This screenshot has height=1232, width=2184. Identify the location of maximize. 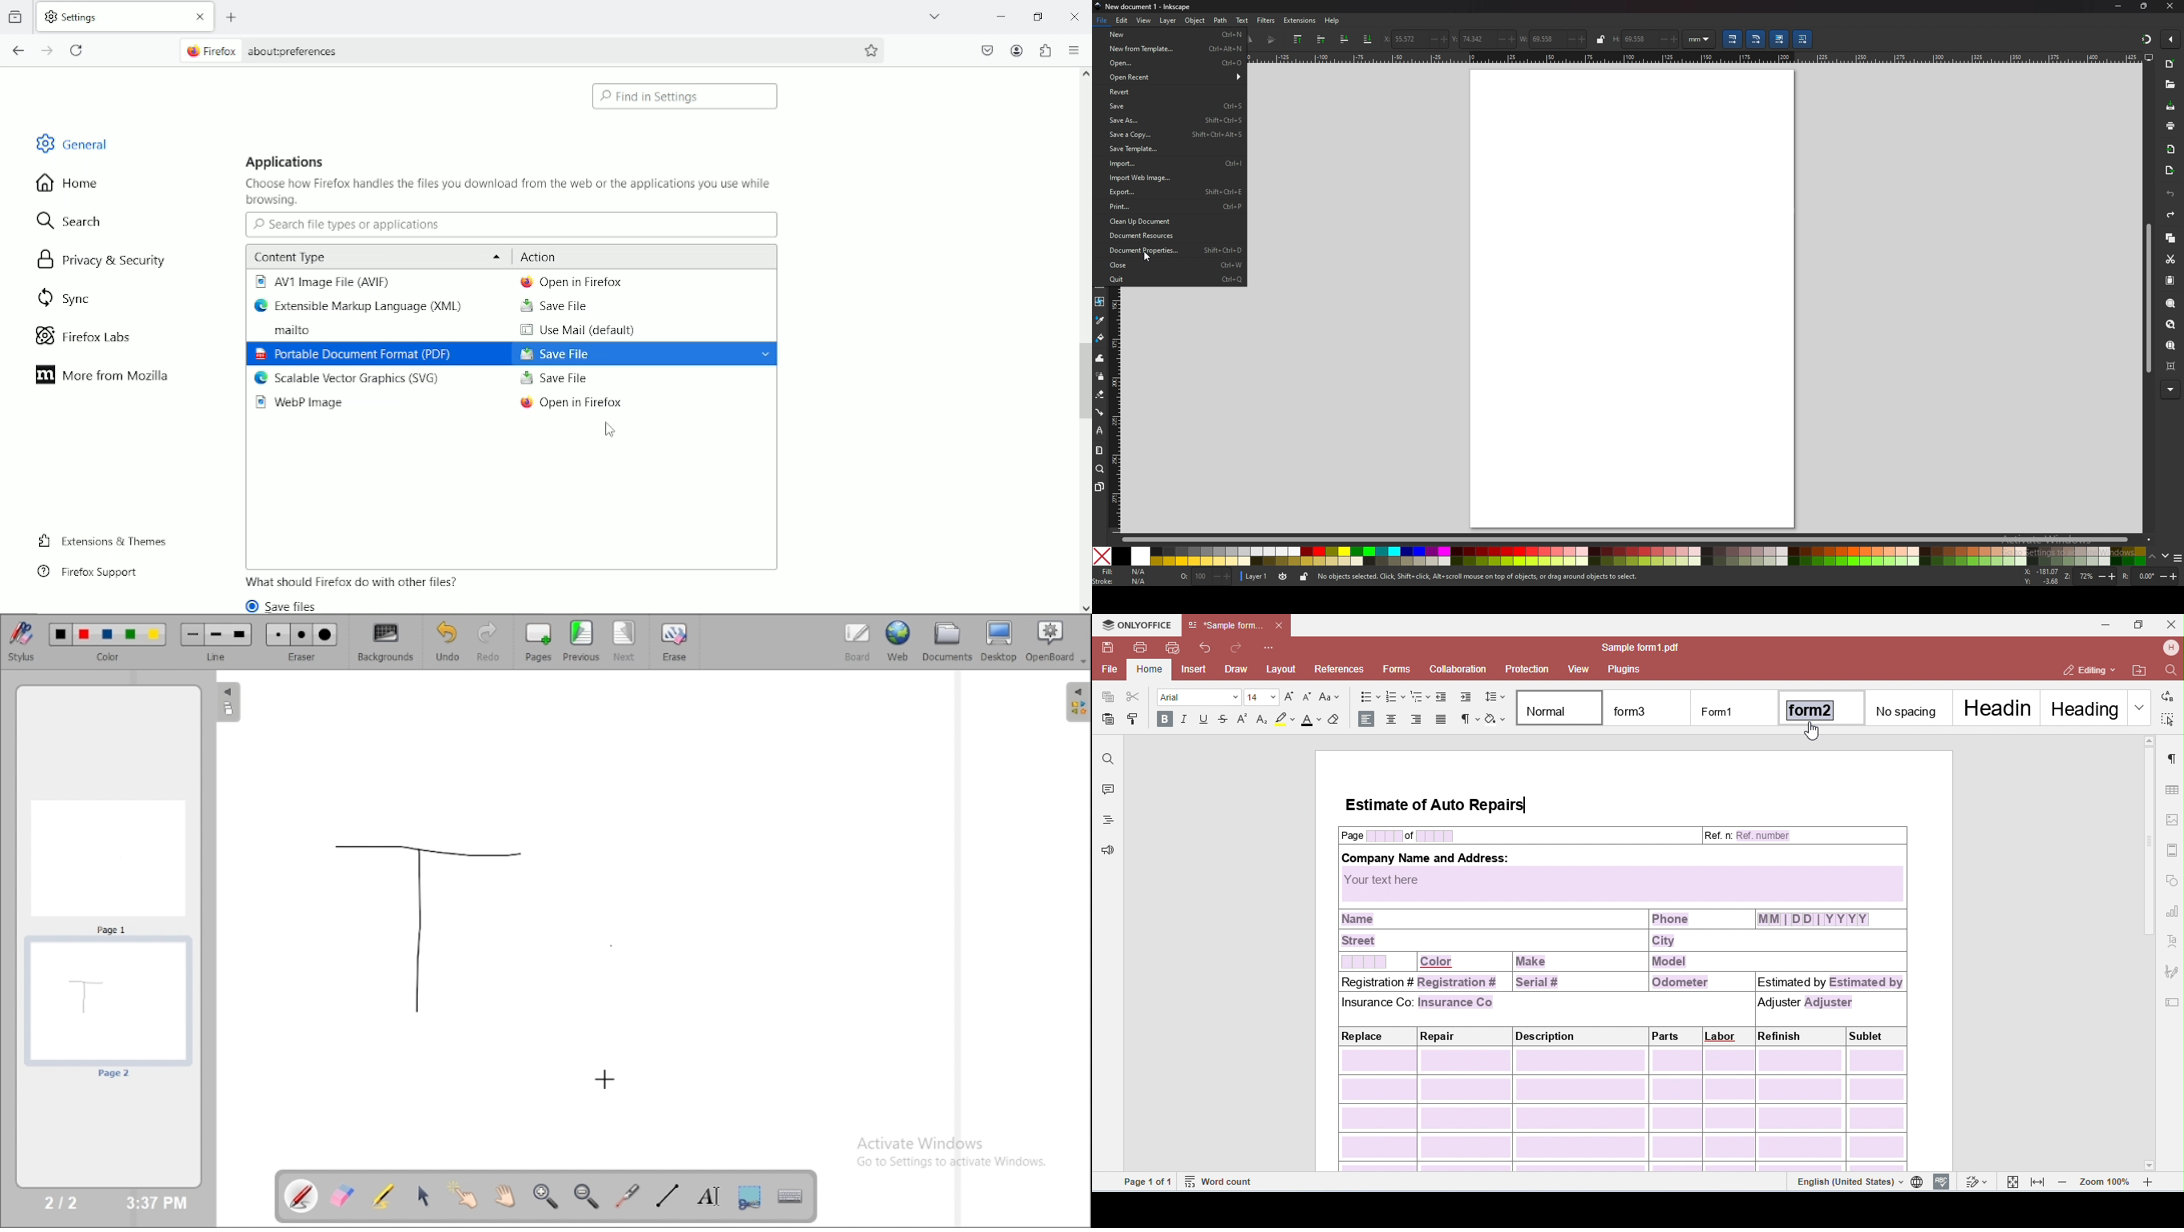
(2144, 7).